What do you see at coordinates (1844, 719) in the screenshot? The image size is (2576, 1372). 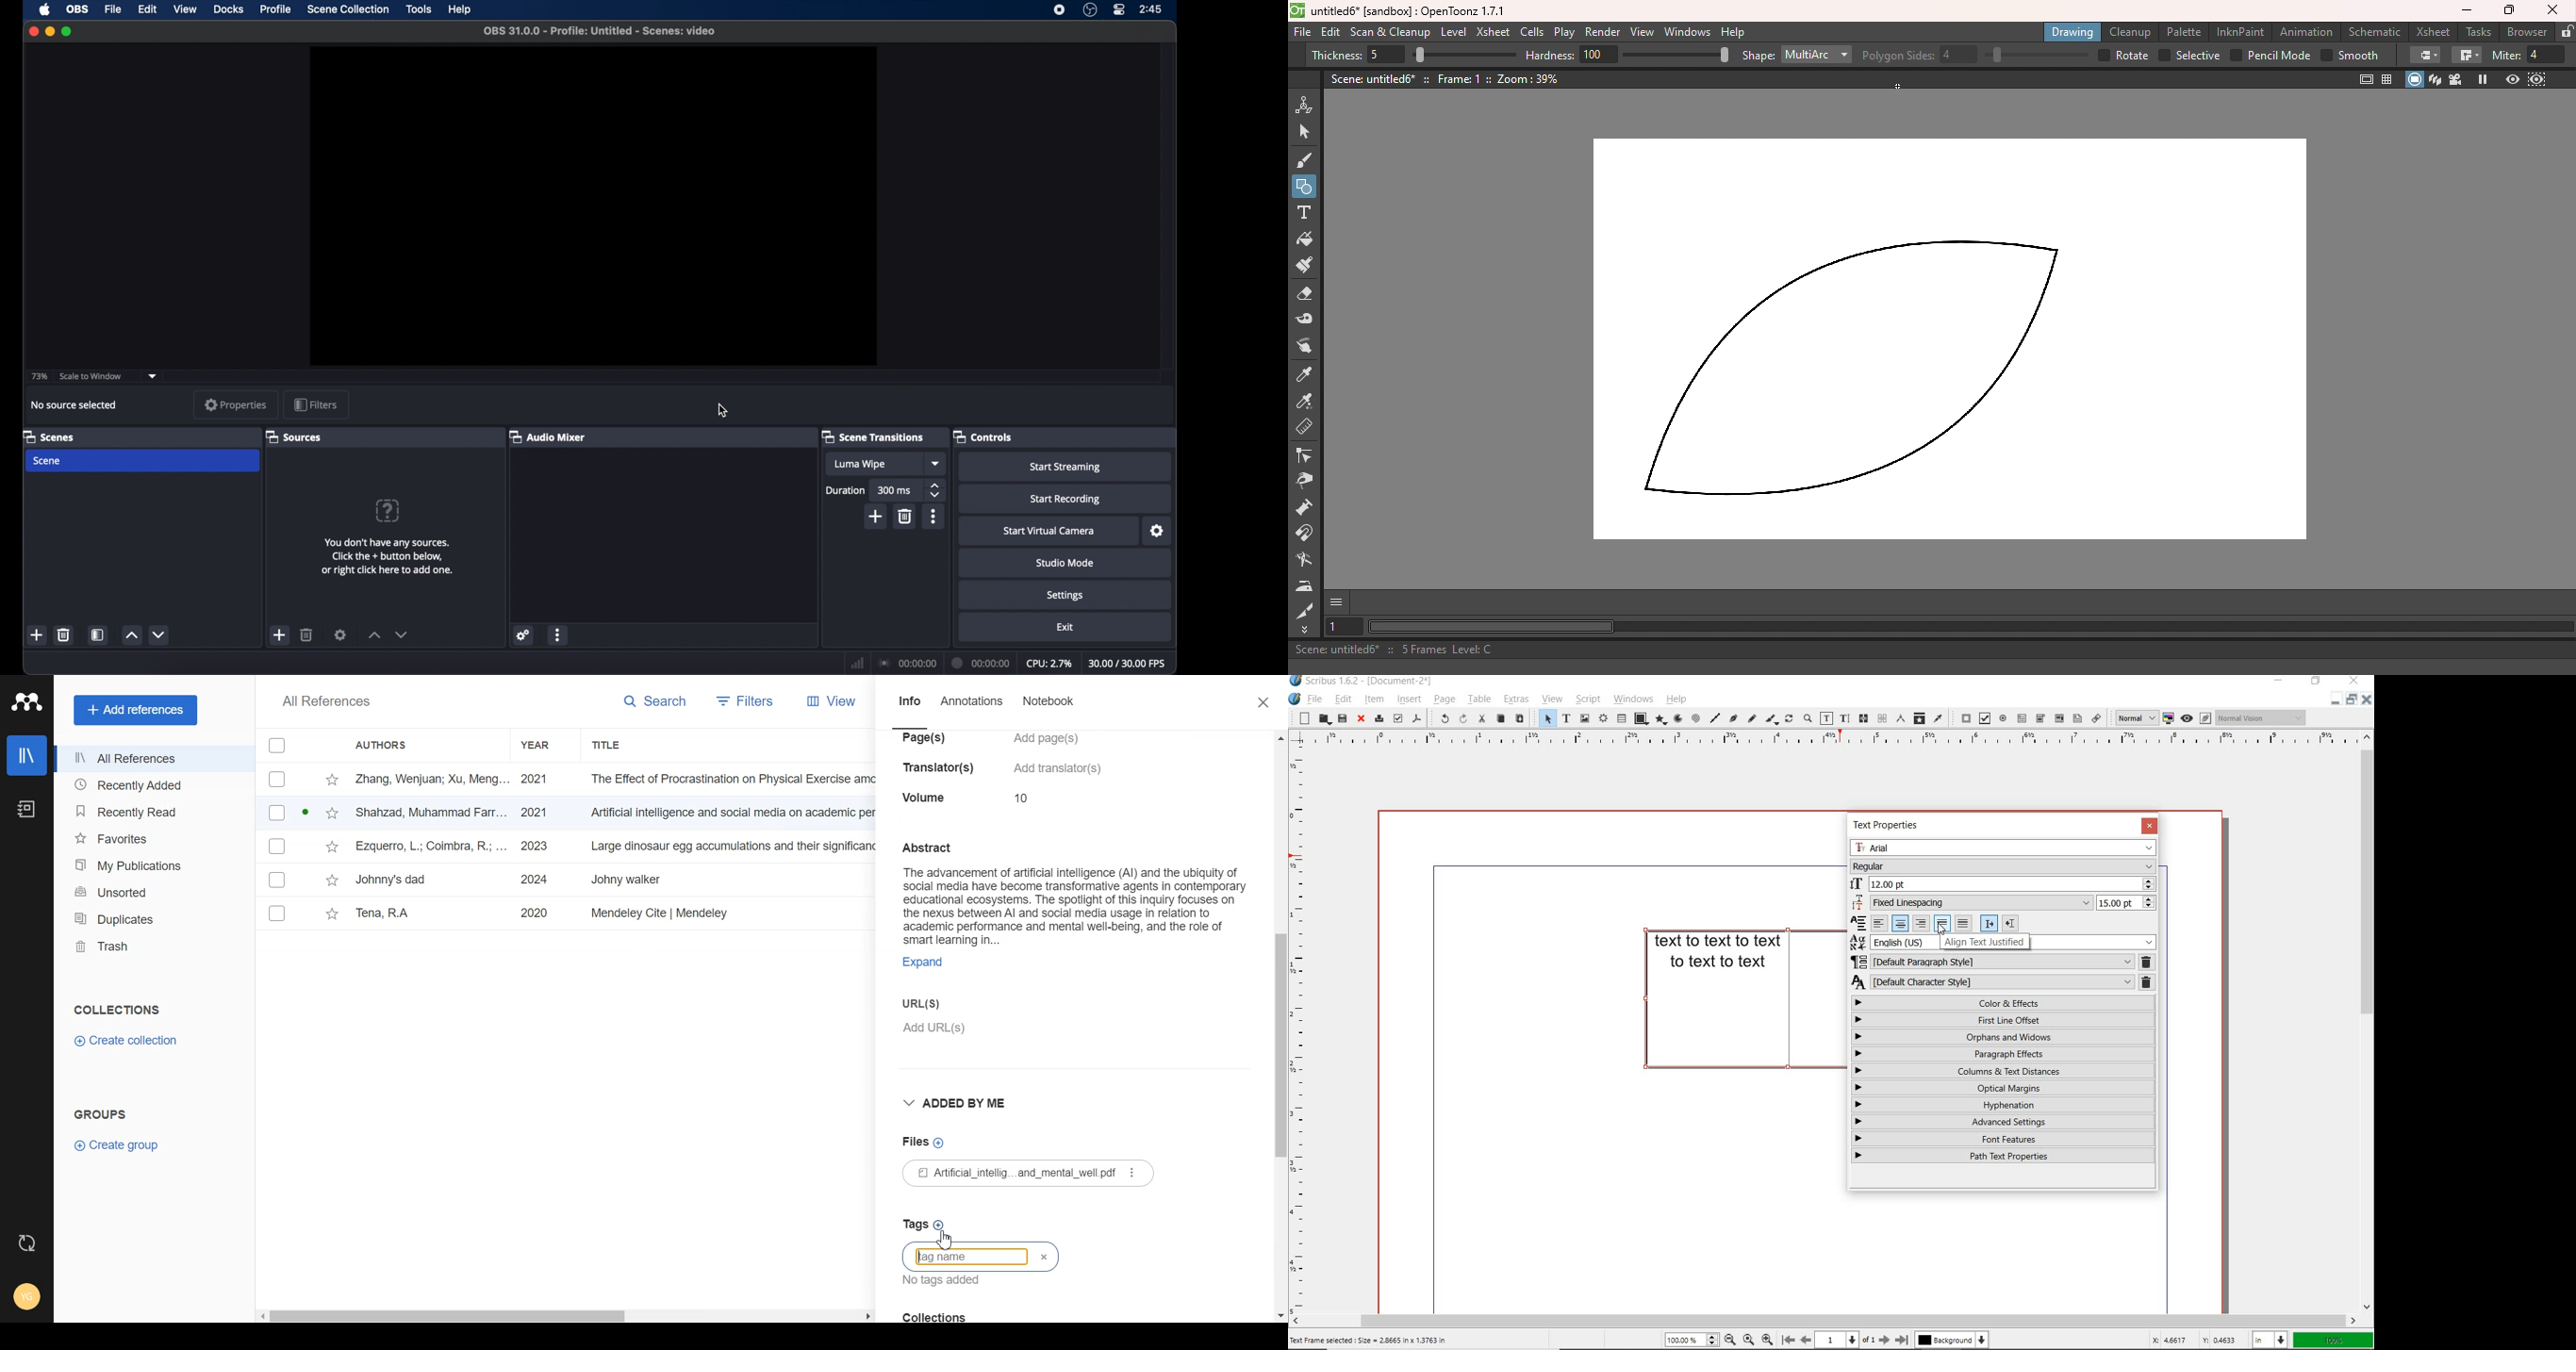 I see `edit text with story editor` at bounding box center [1844, 719].